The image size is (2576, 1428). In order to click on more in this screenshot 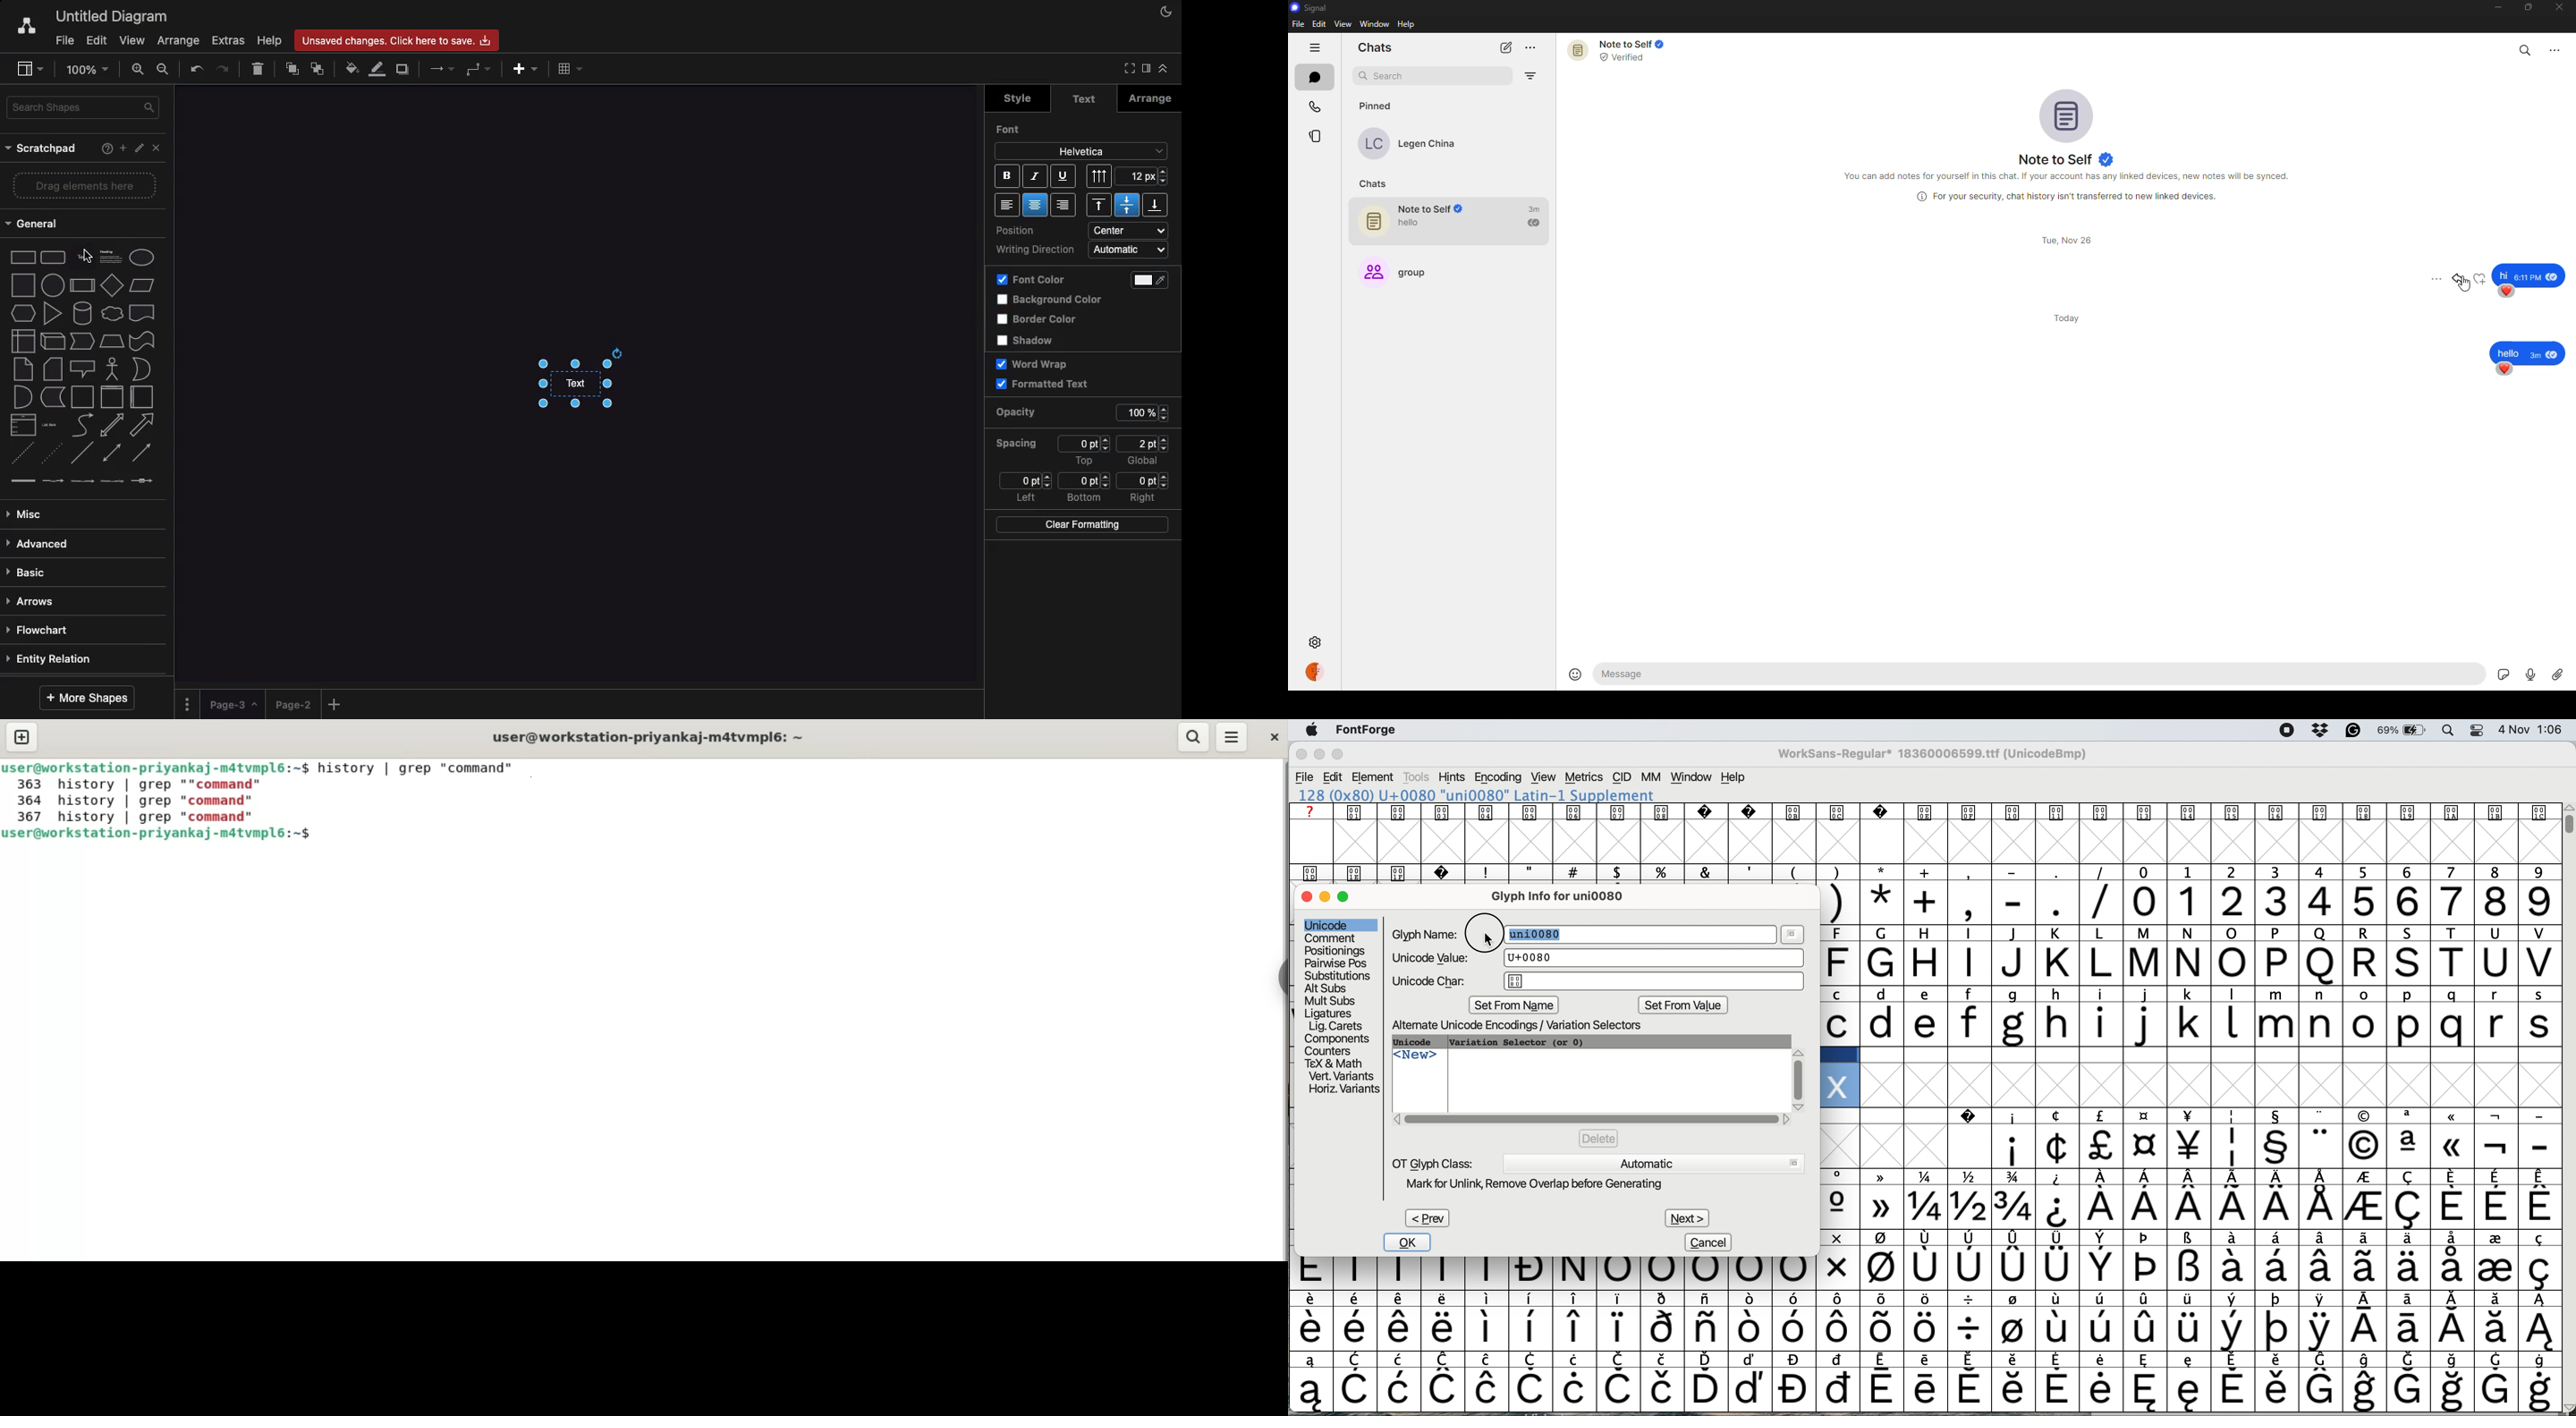, I will do `click(1534, 47)`.